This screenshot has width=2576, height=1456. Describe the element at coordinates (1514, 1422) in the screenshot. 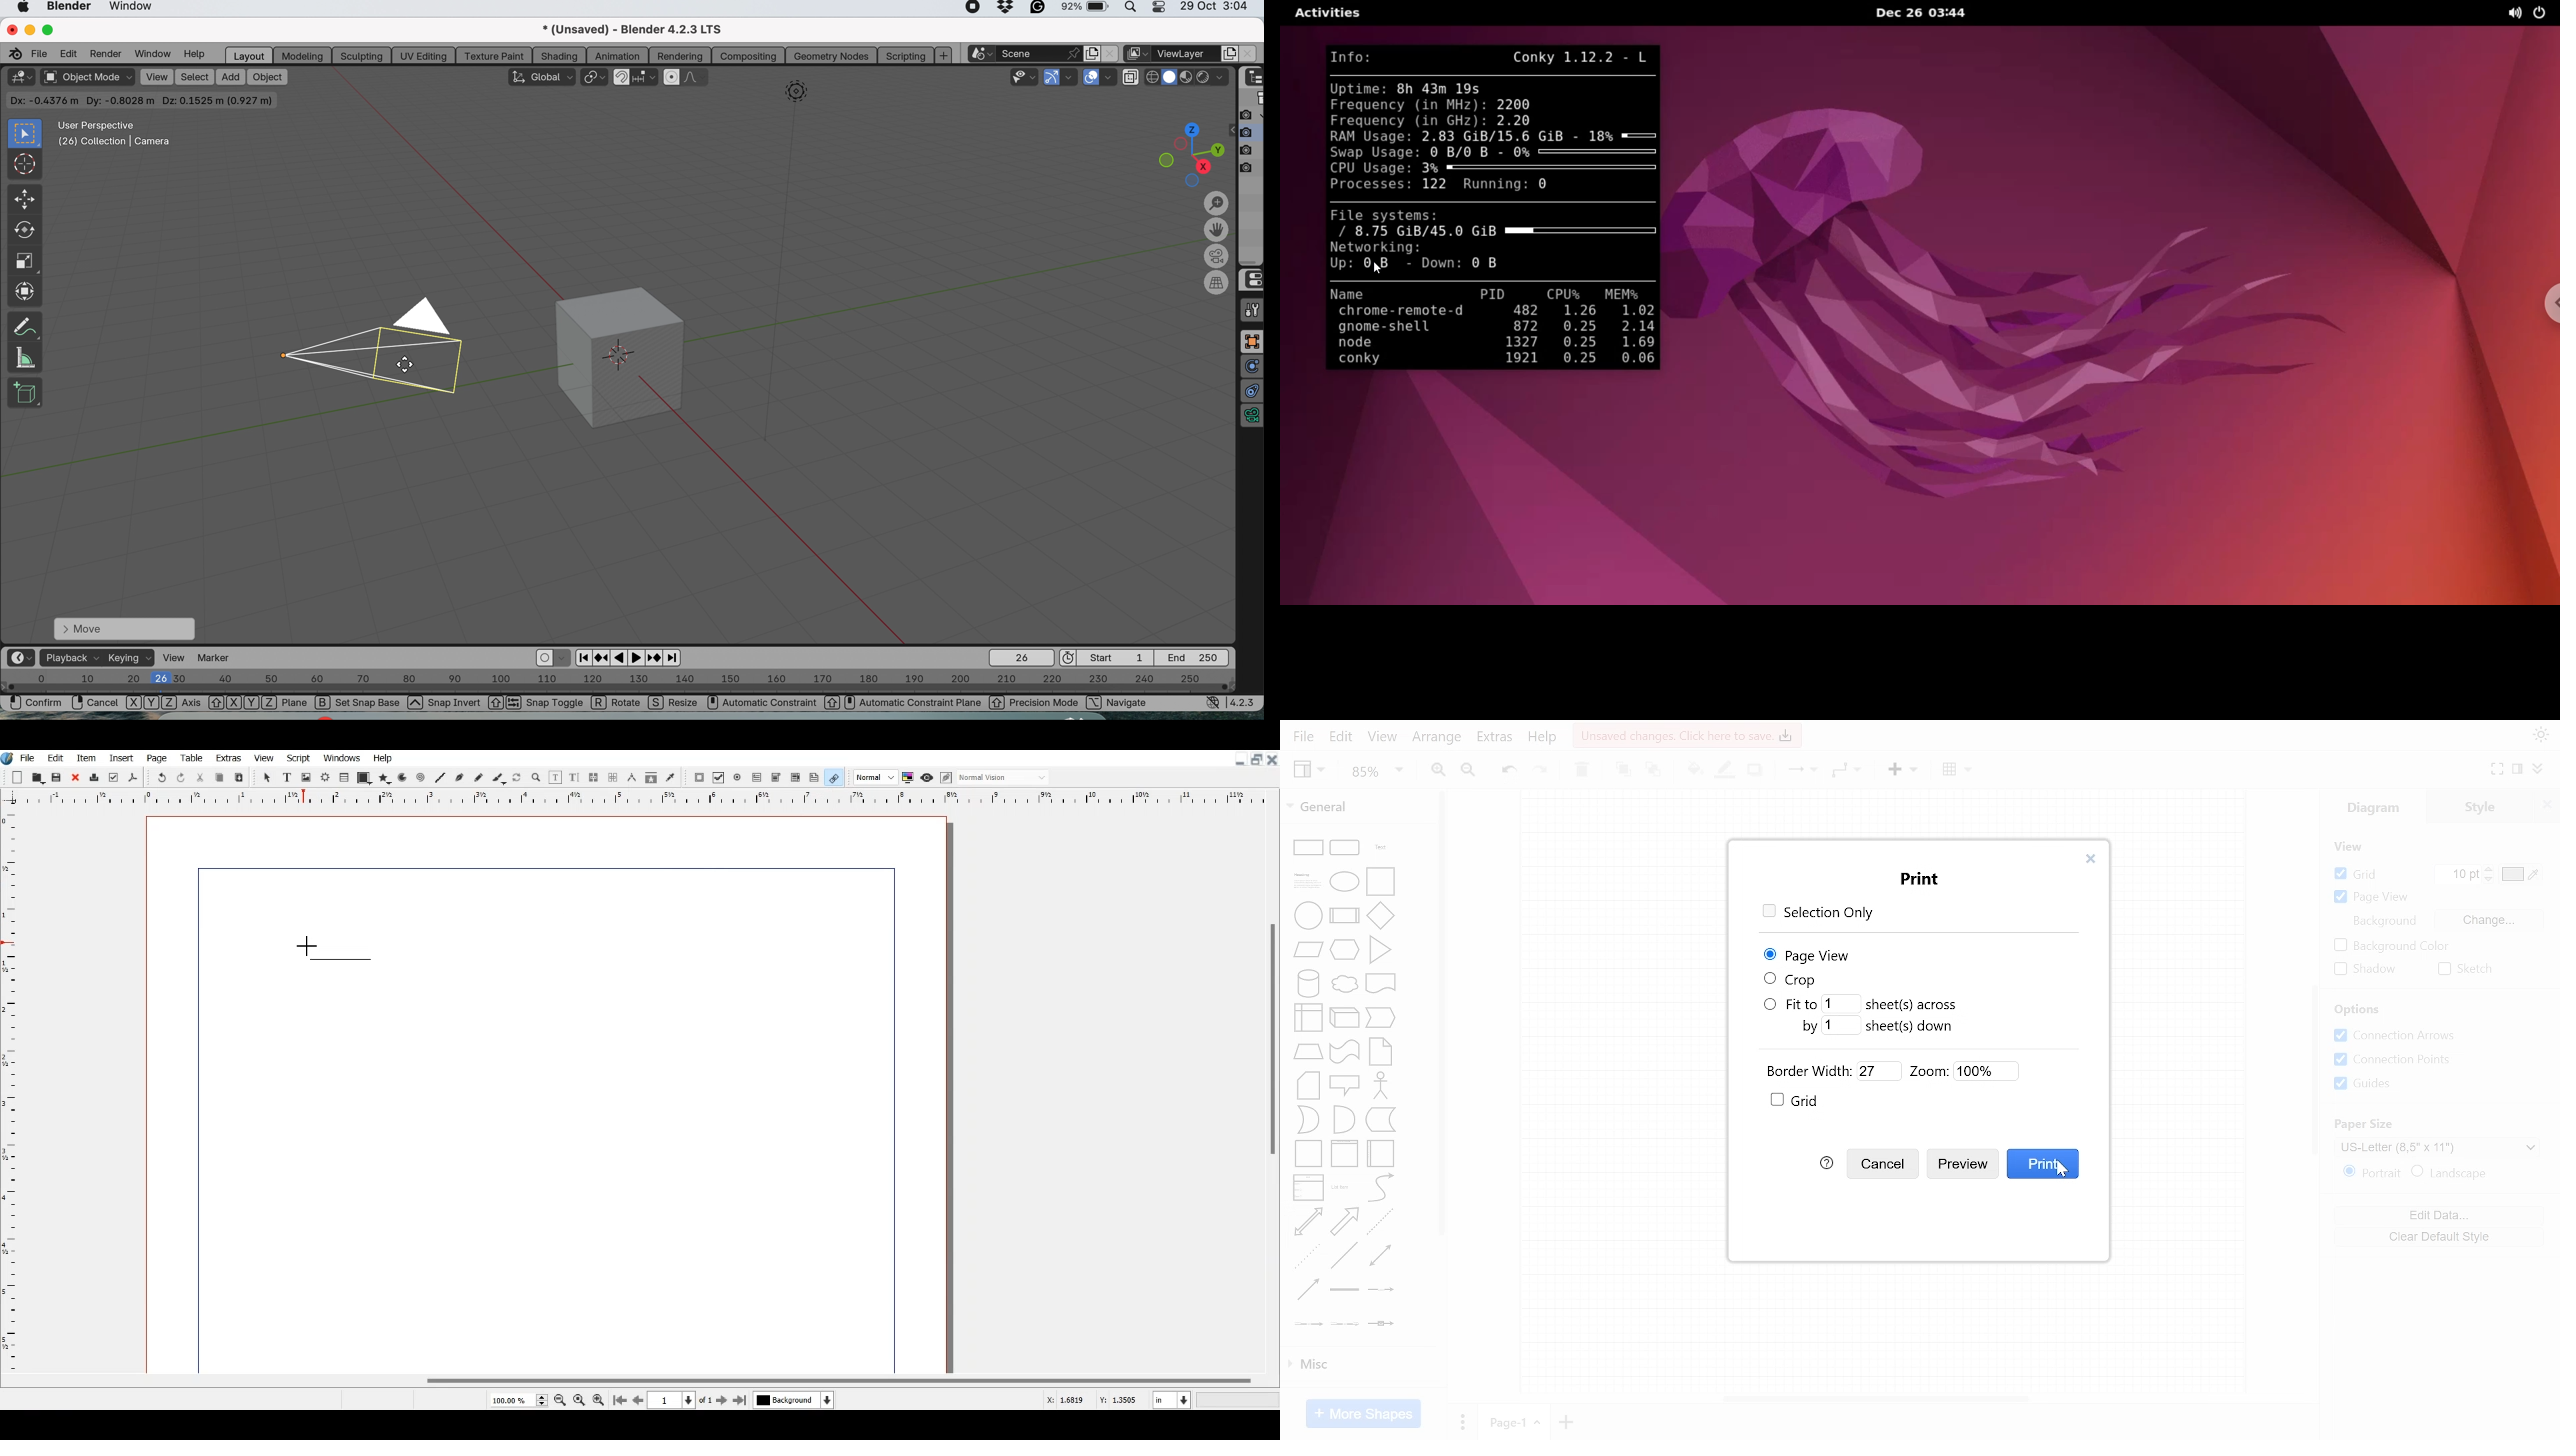

I see `Page-1, current page` at that location.